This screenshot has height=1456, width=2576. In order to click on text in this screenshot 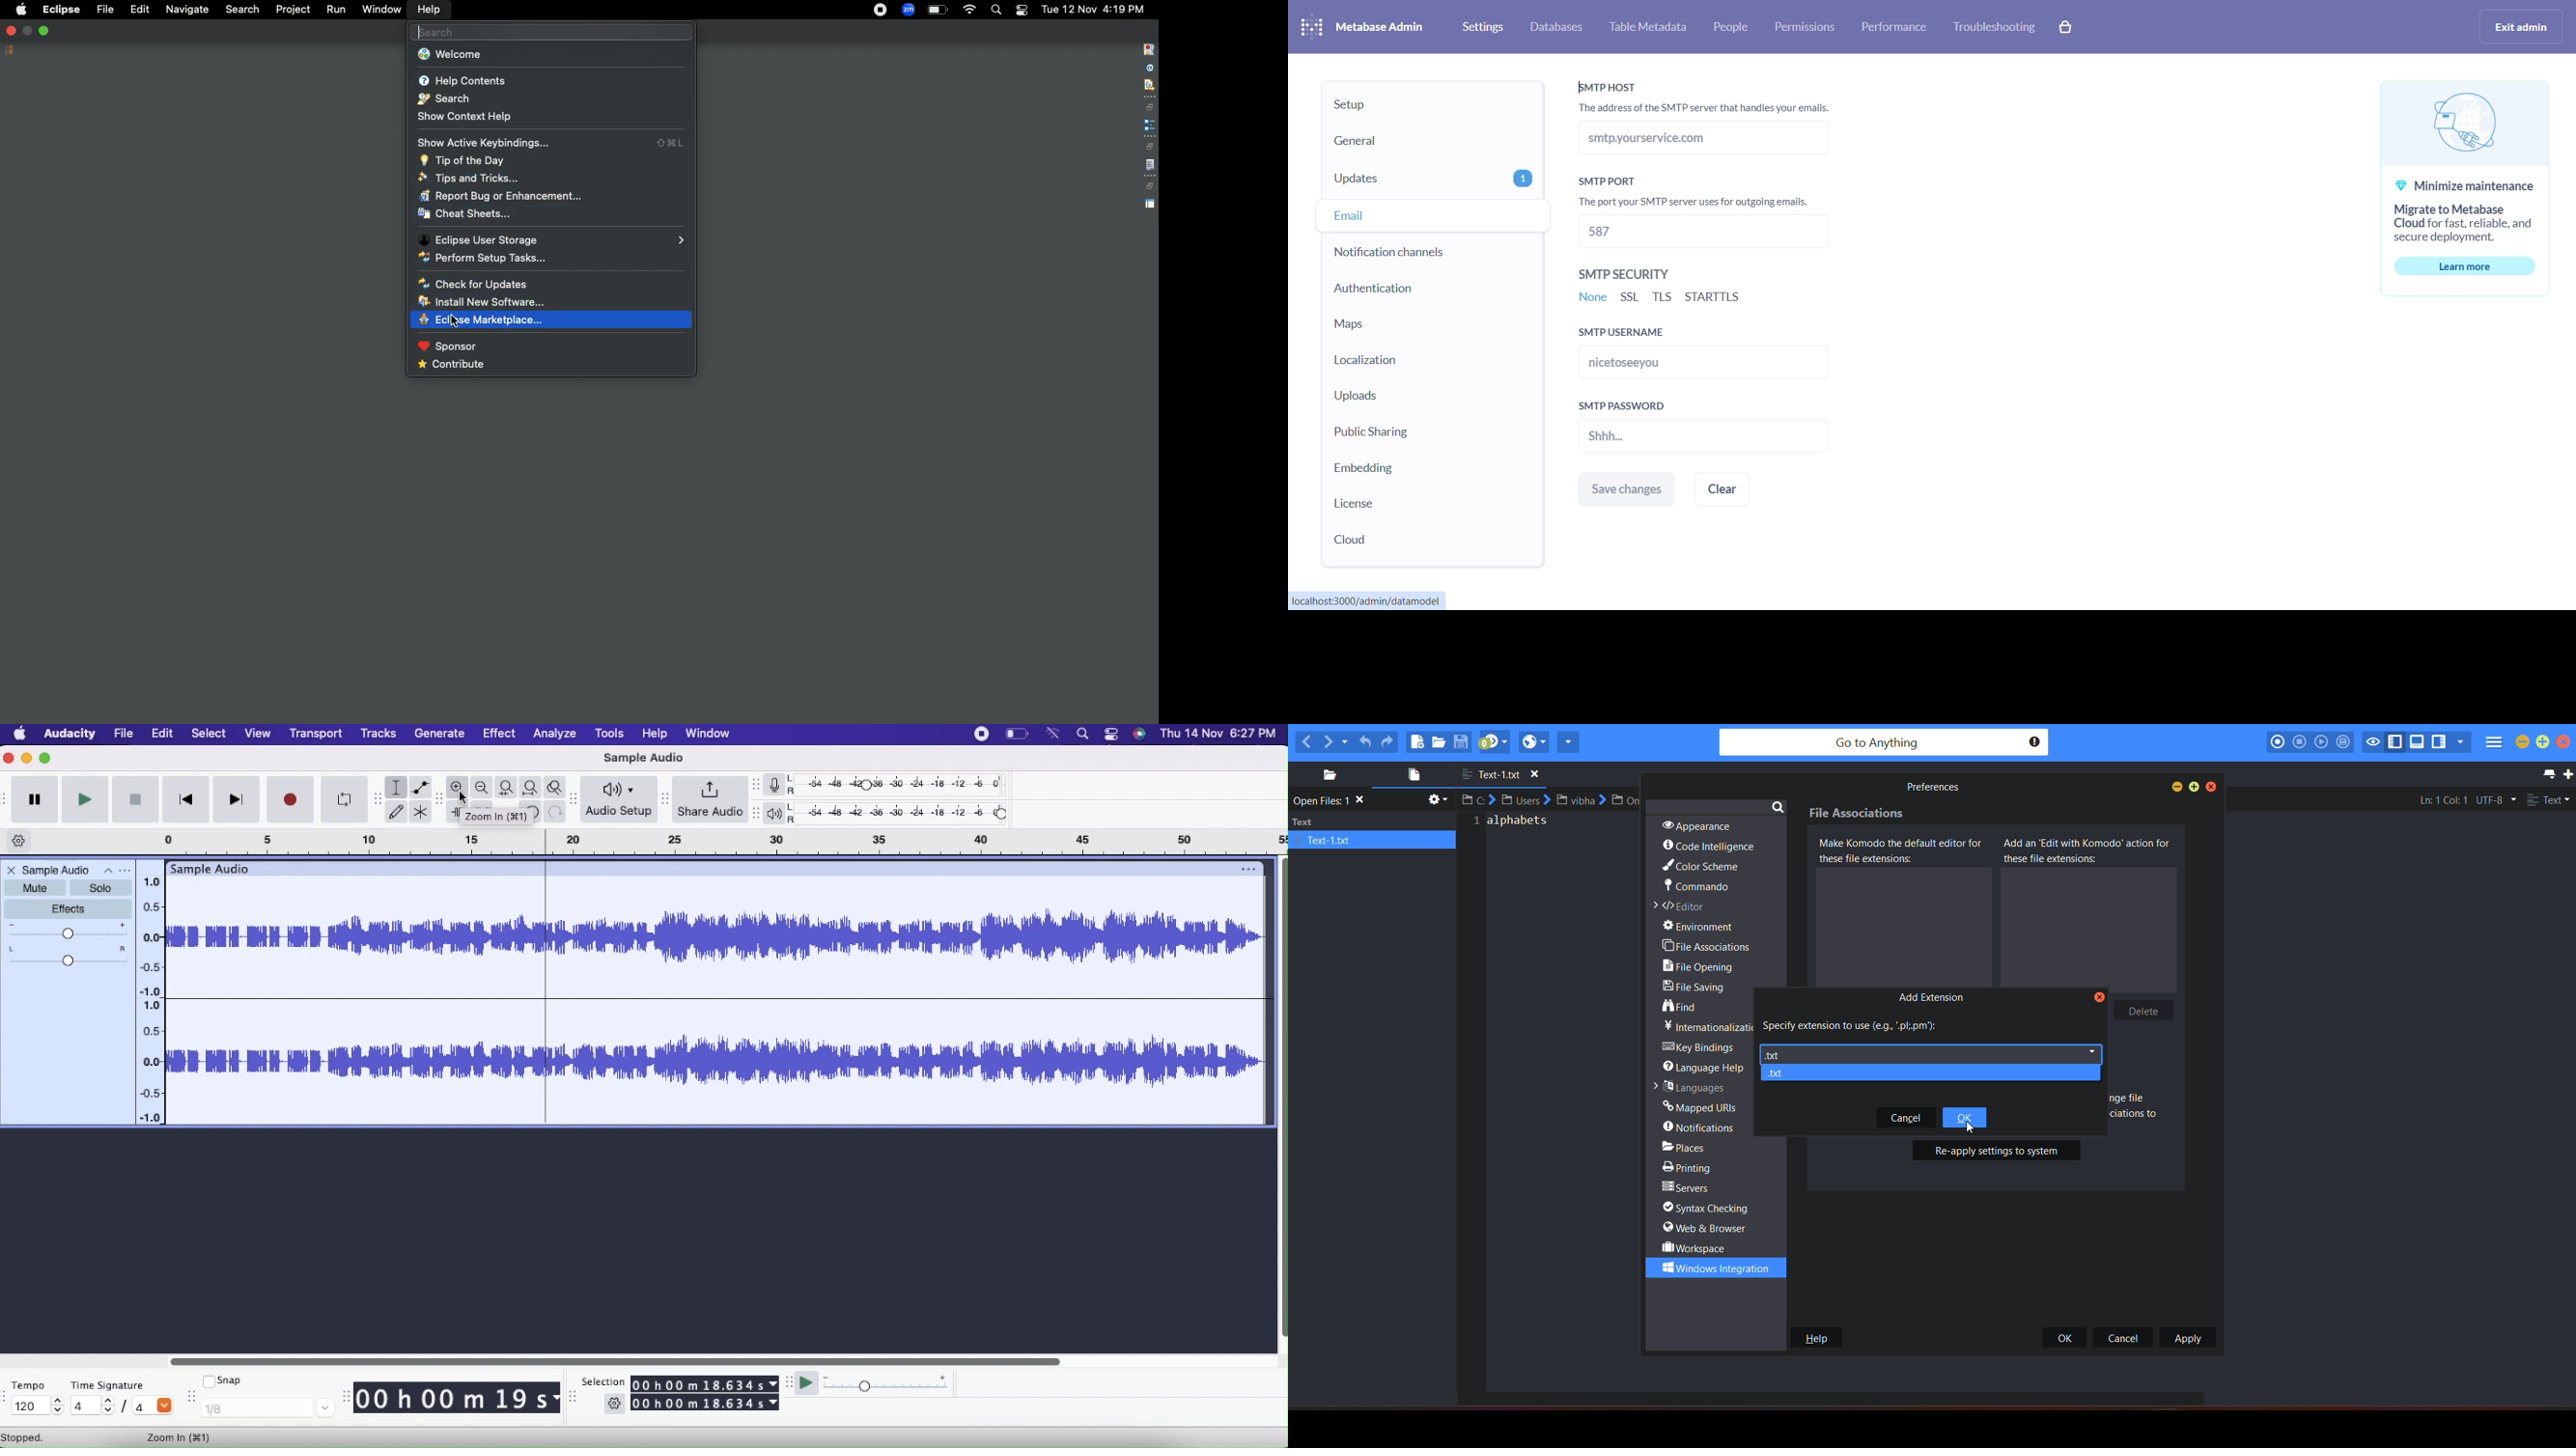, I will do `click(2142, 1106)`.